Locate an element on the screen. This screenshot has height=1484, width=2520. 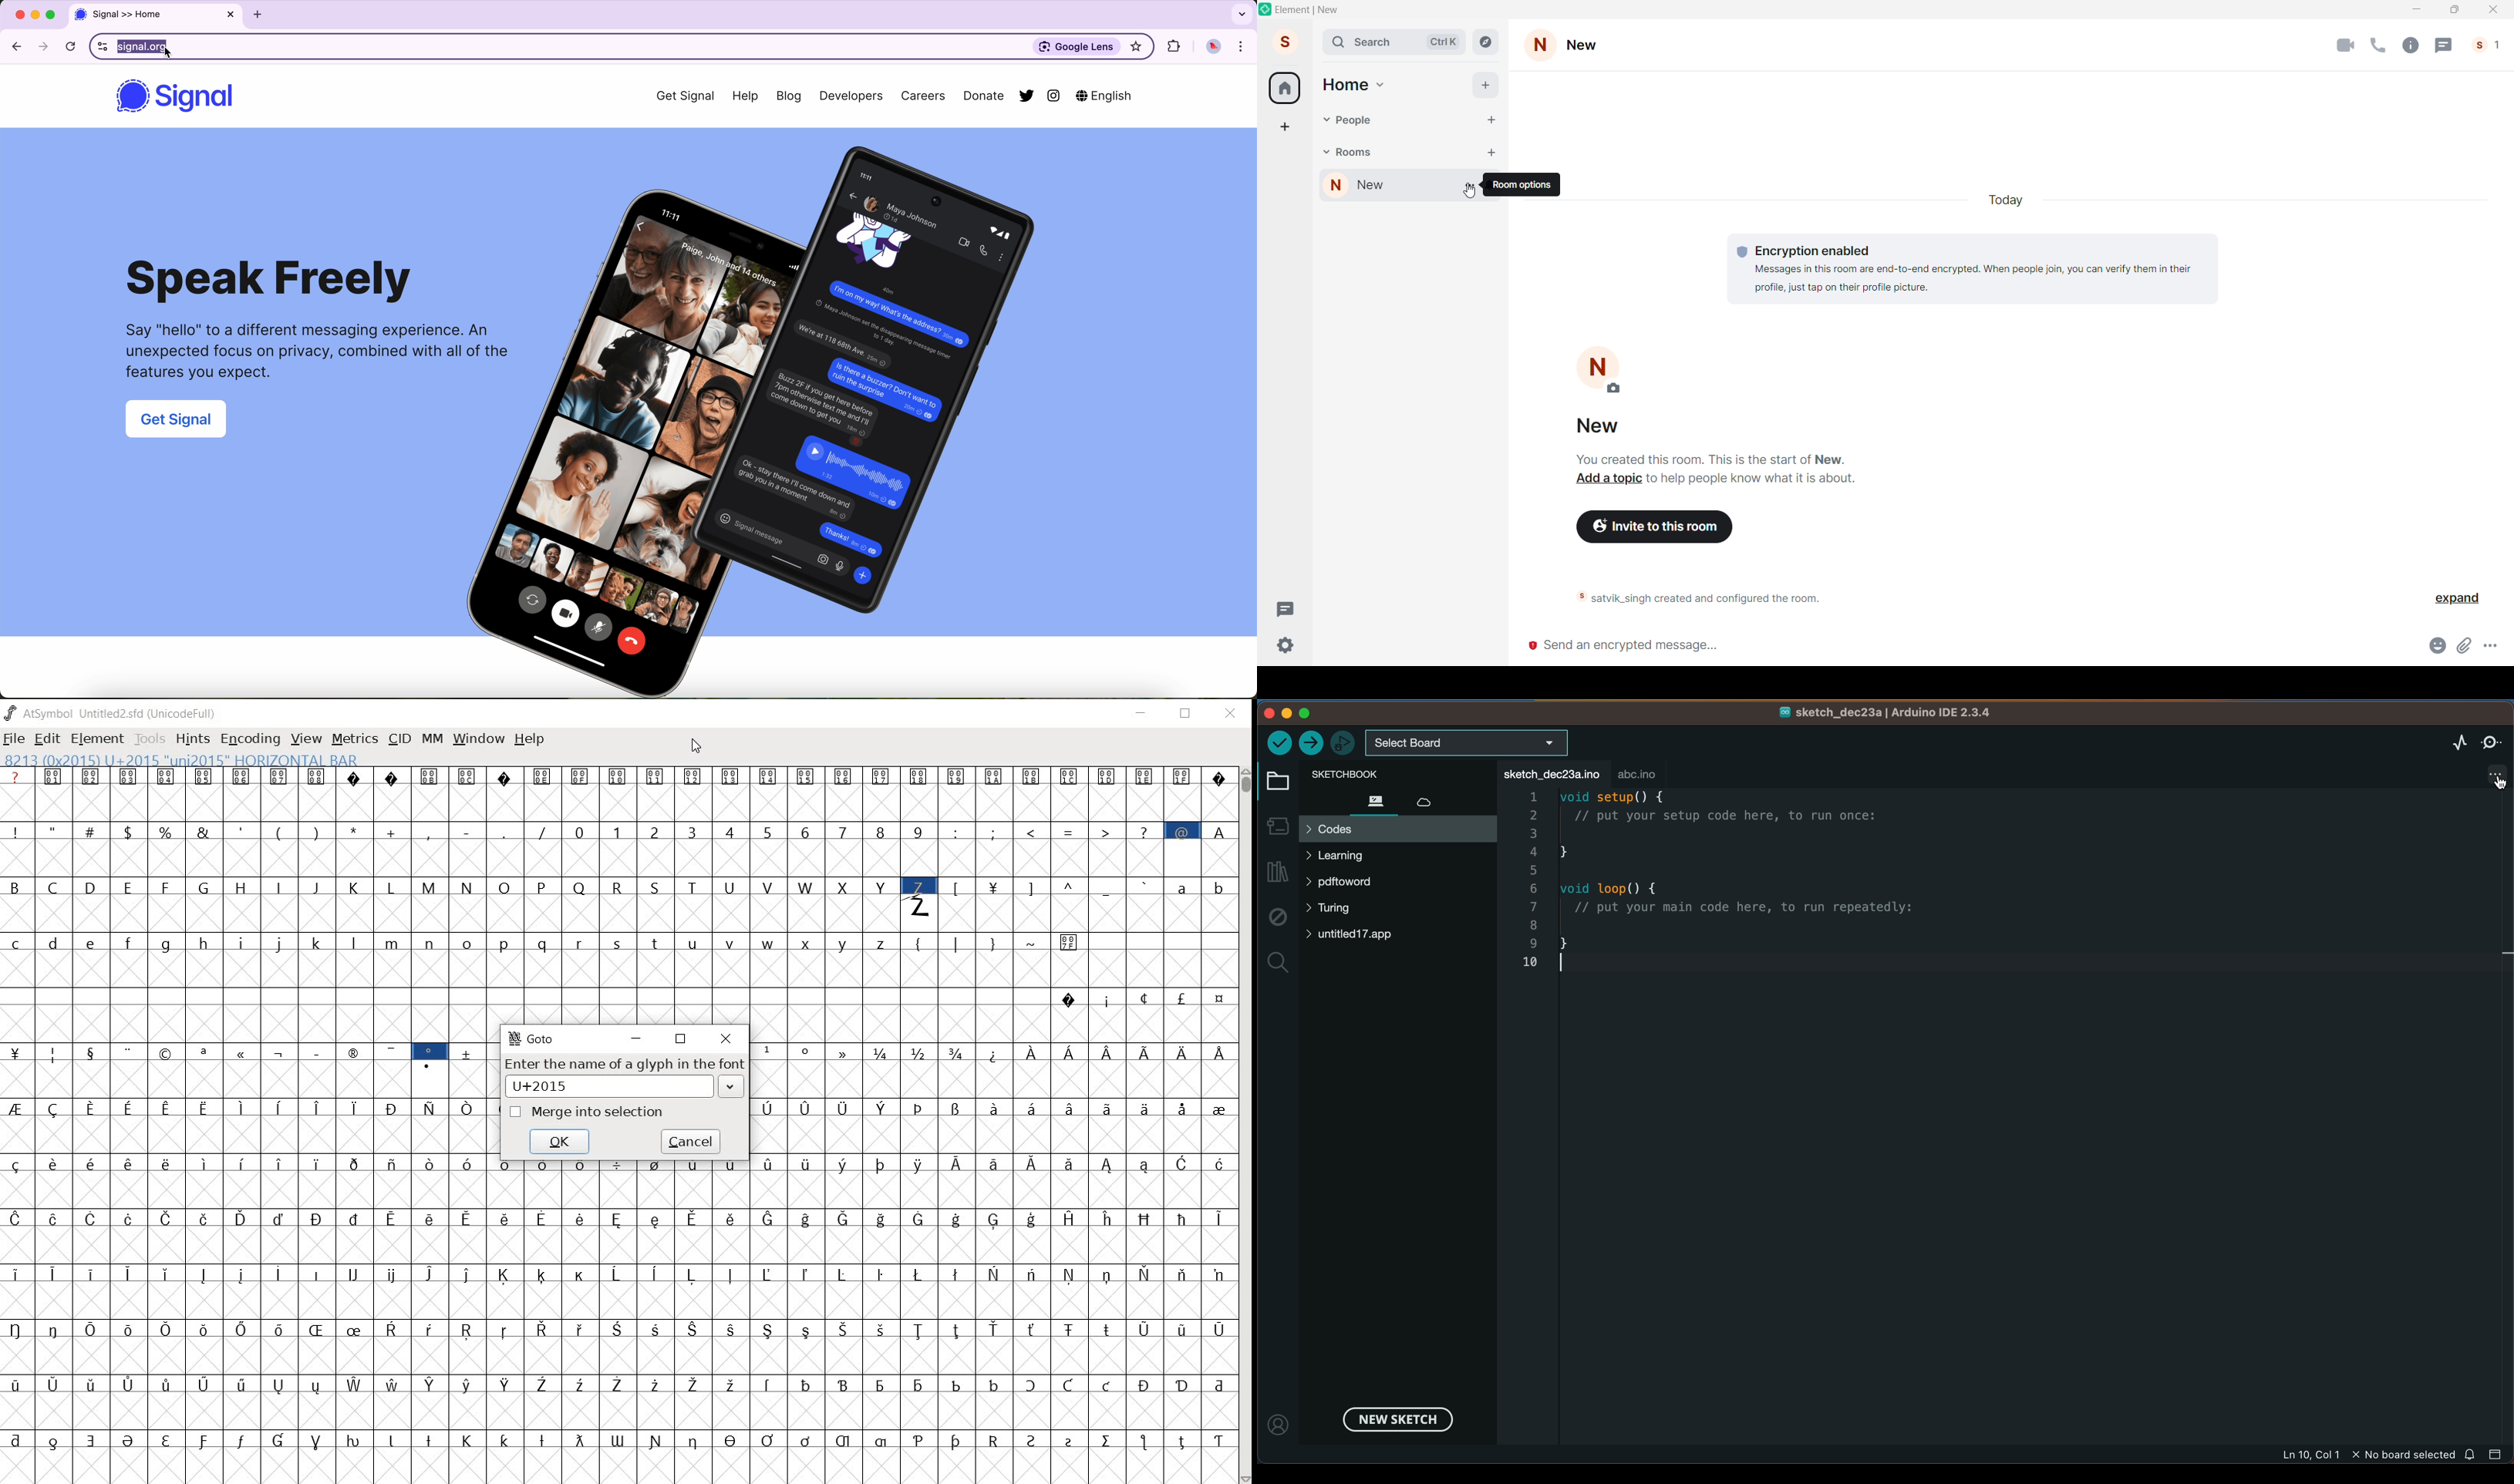
New You created this room. This is the start of New. is located at coordinates (1710, 441).